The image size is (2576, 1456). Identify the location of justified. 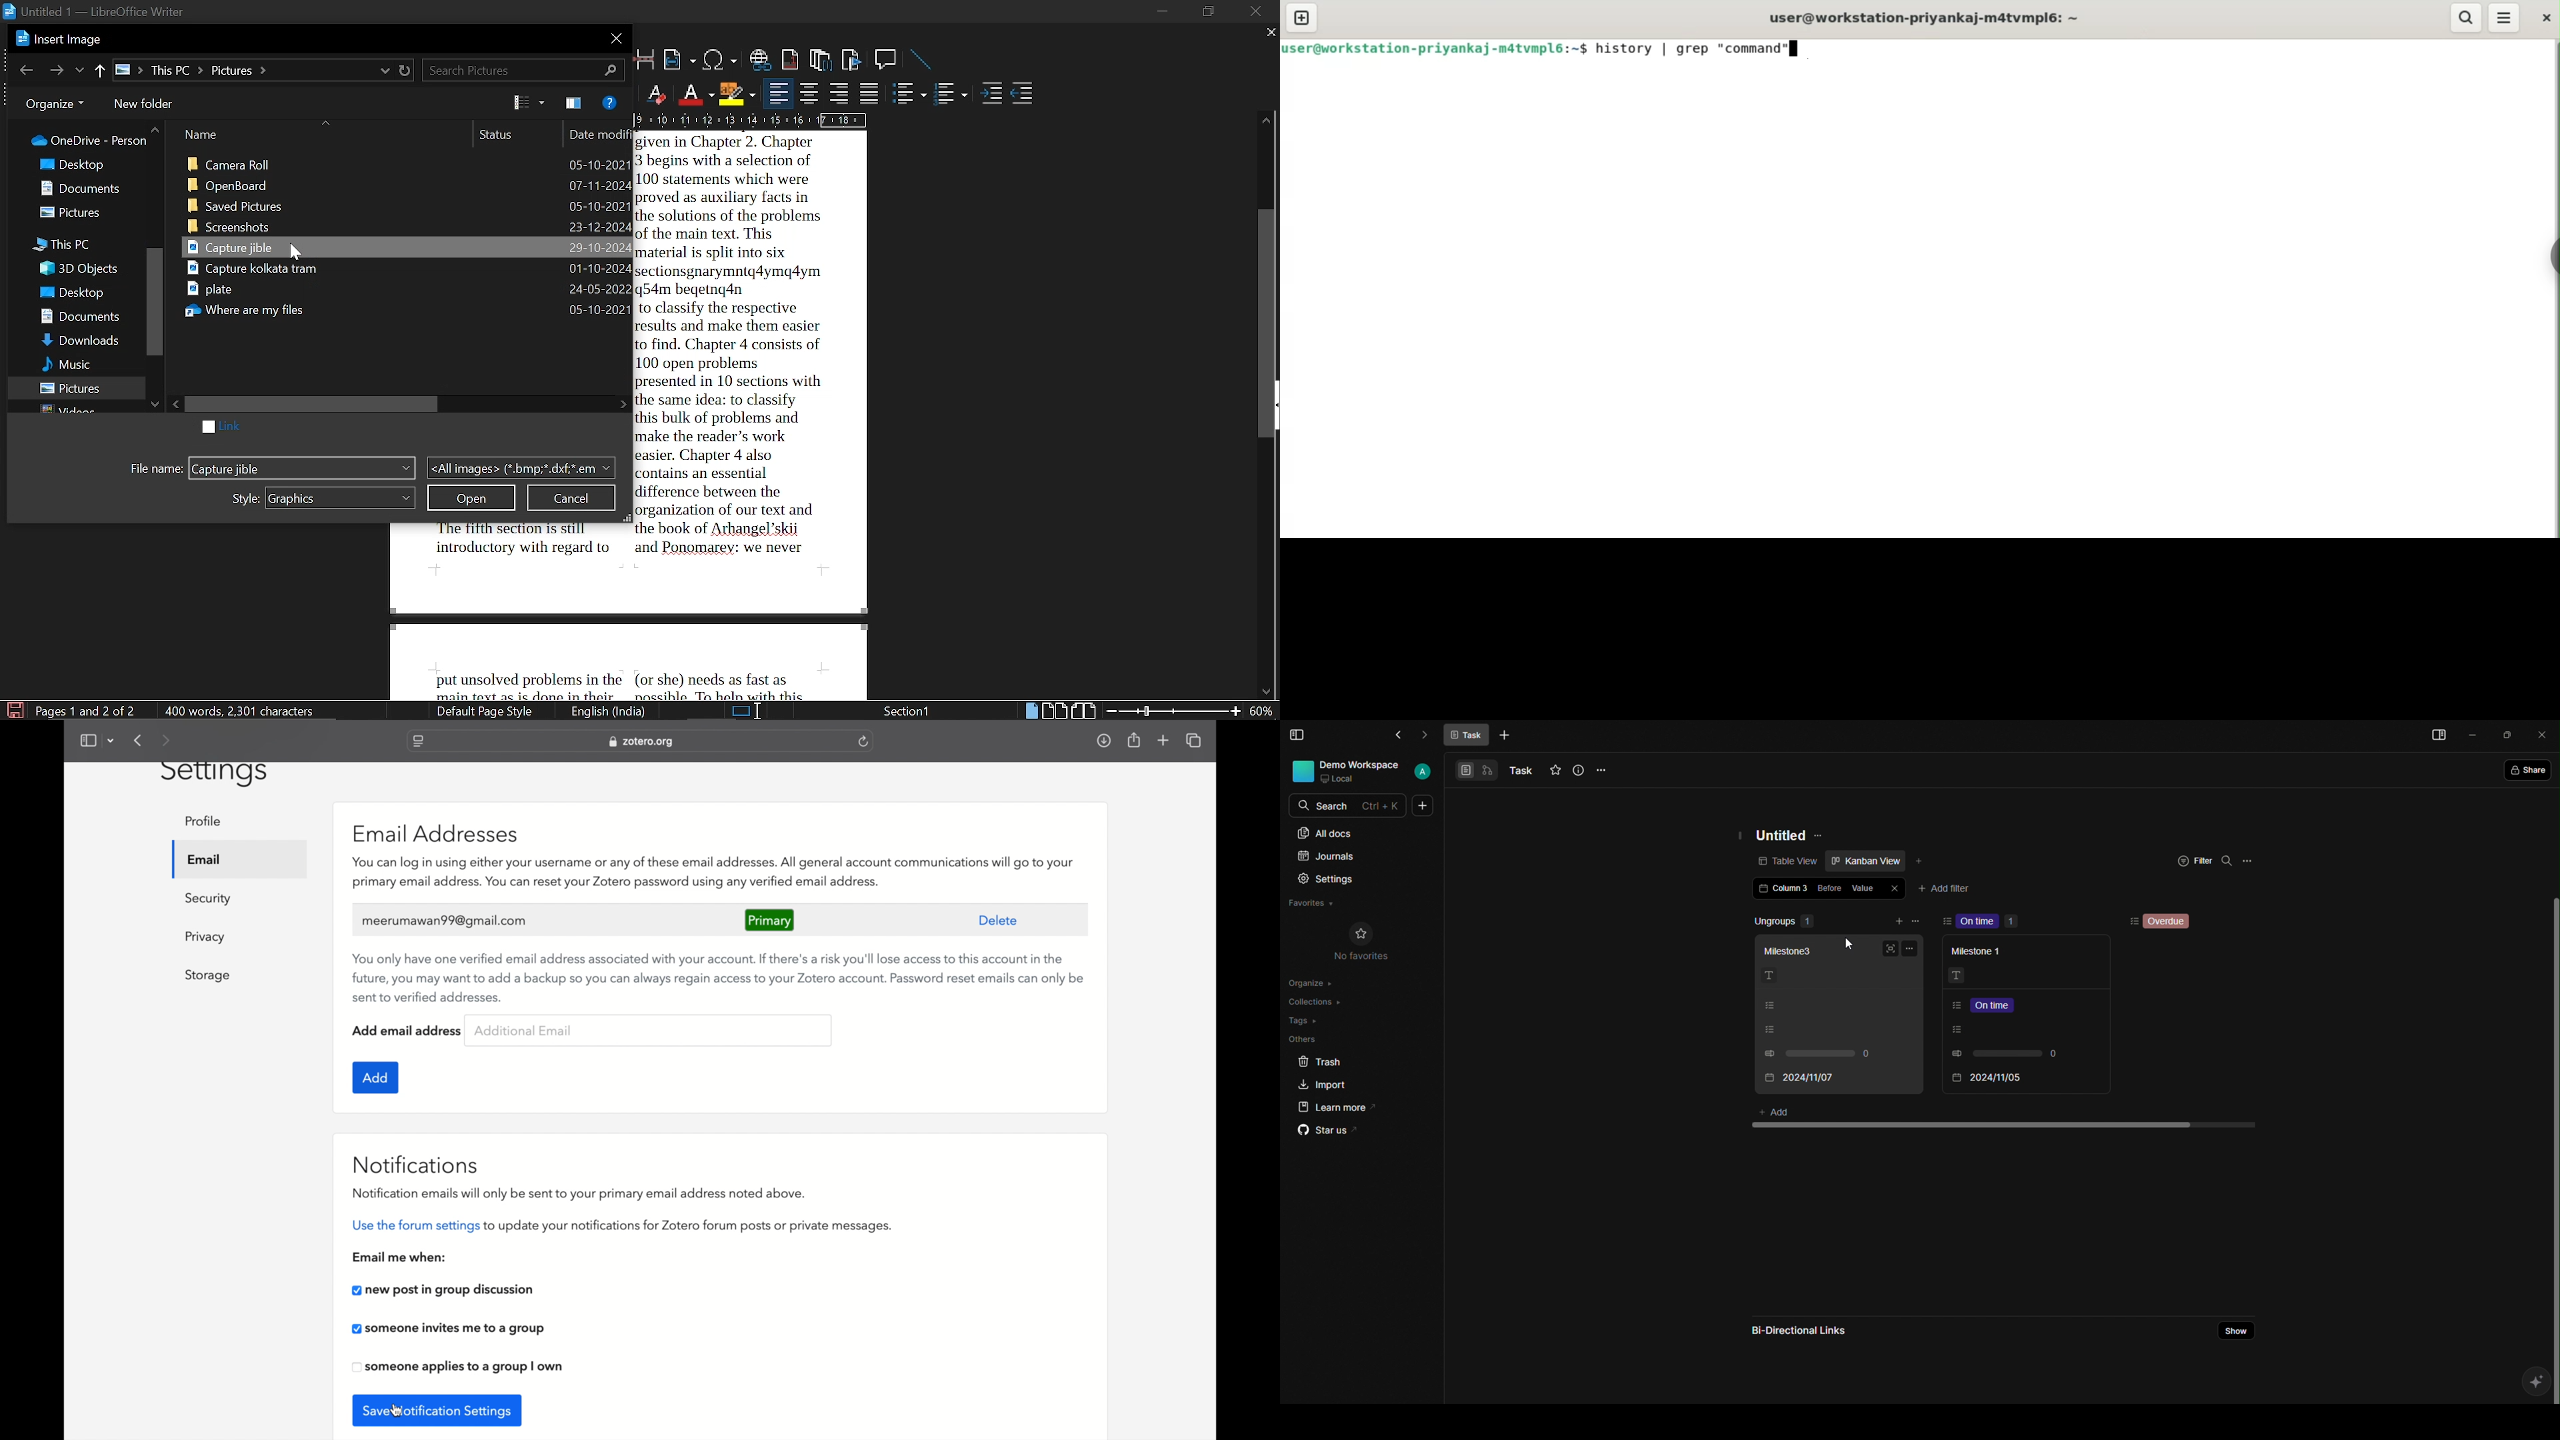
(870, 94).